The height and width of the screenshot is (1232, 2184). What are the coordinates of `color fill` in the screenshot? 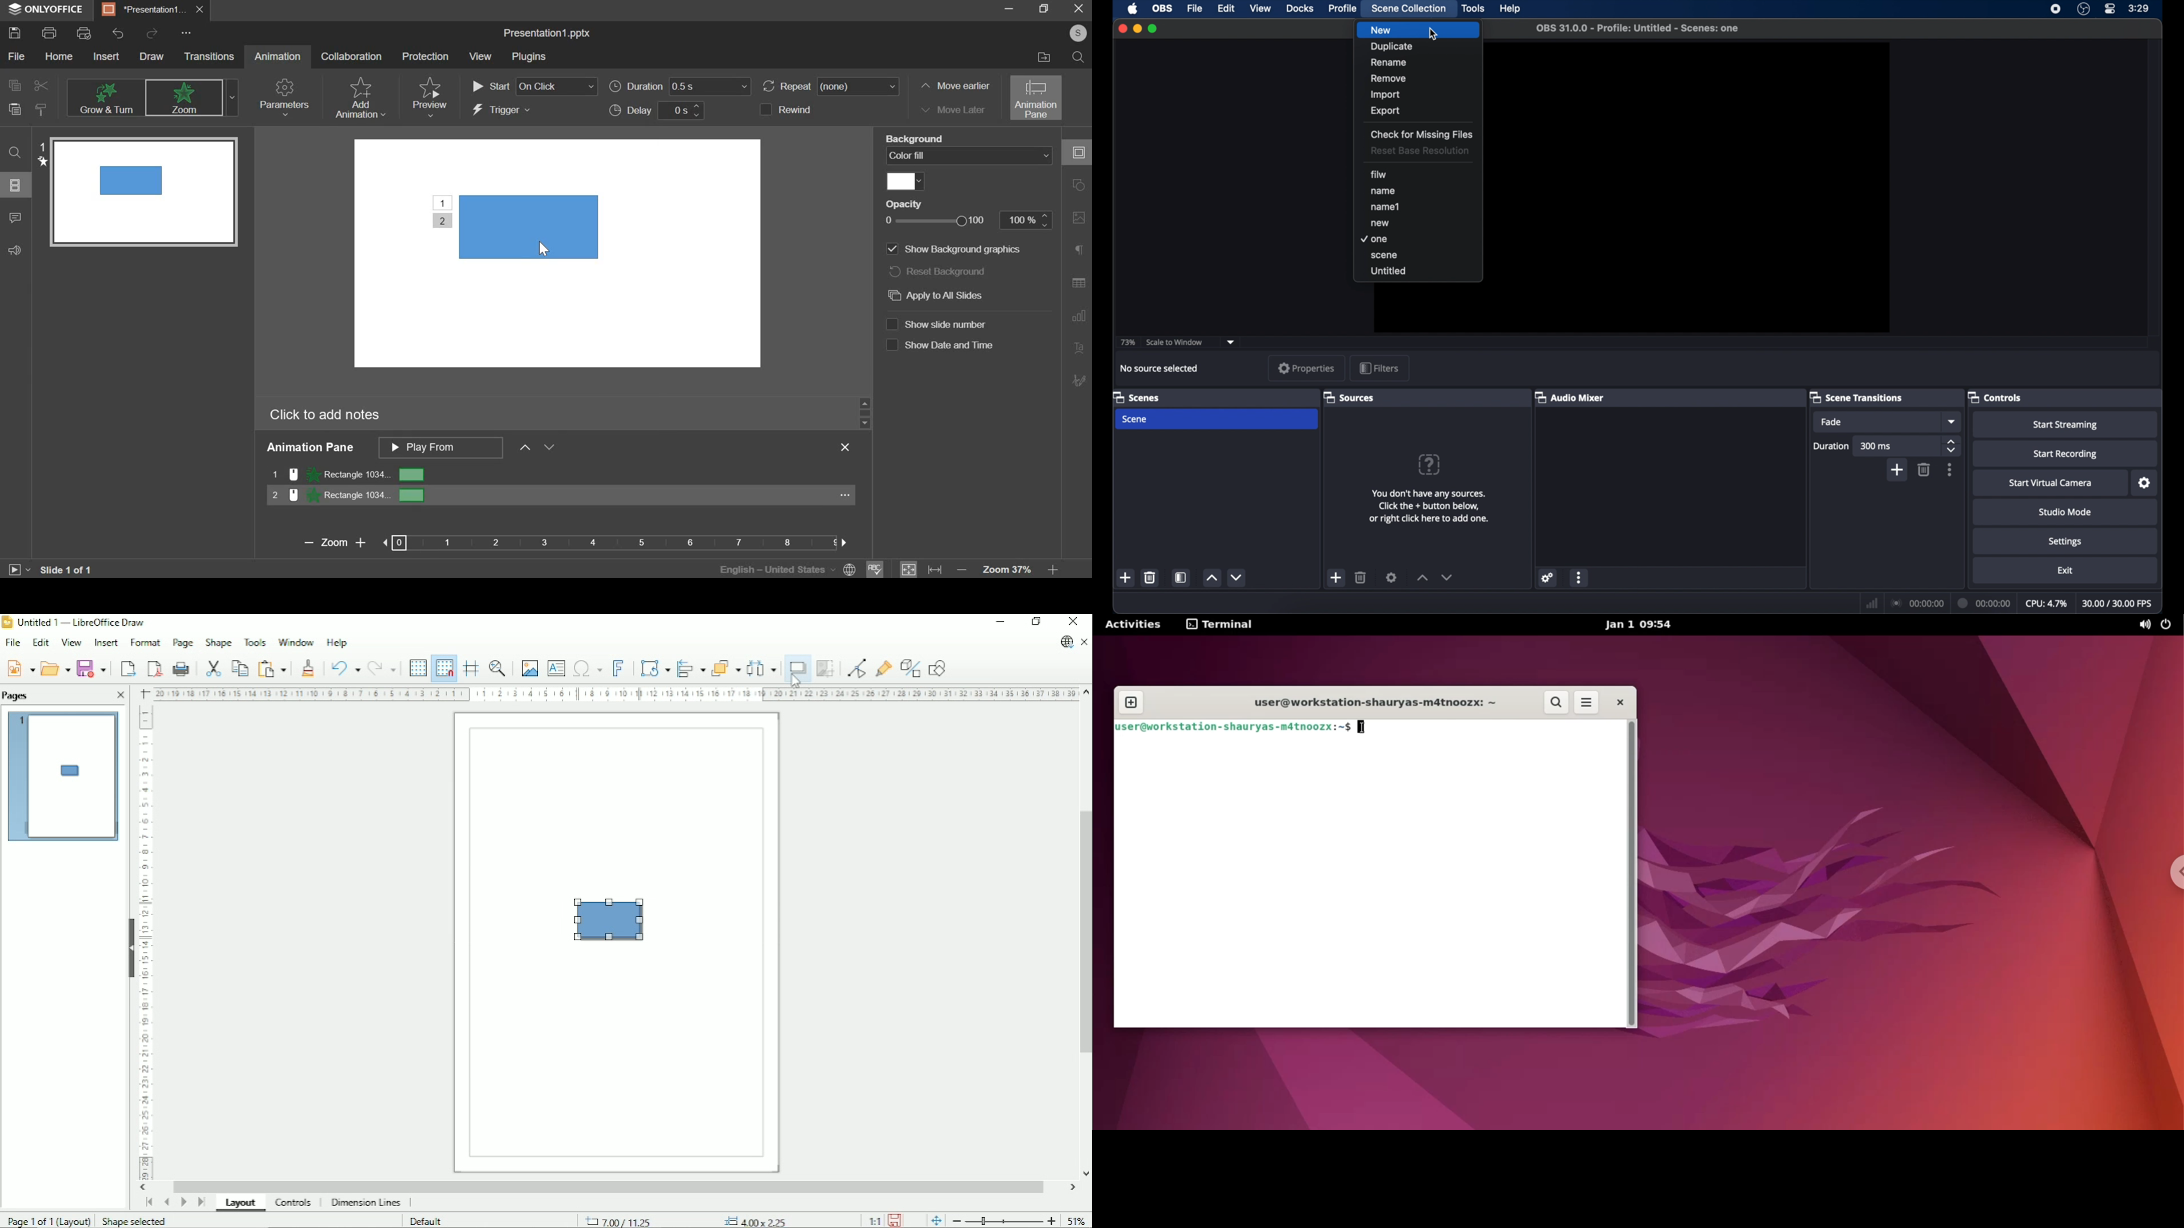 It's located at (969, 156).